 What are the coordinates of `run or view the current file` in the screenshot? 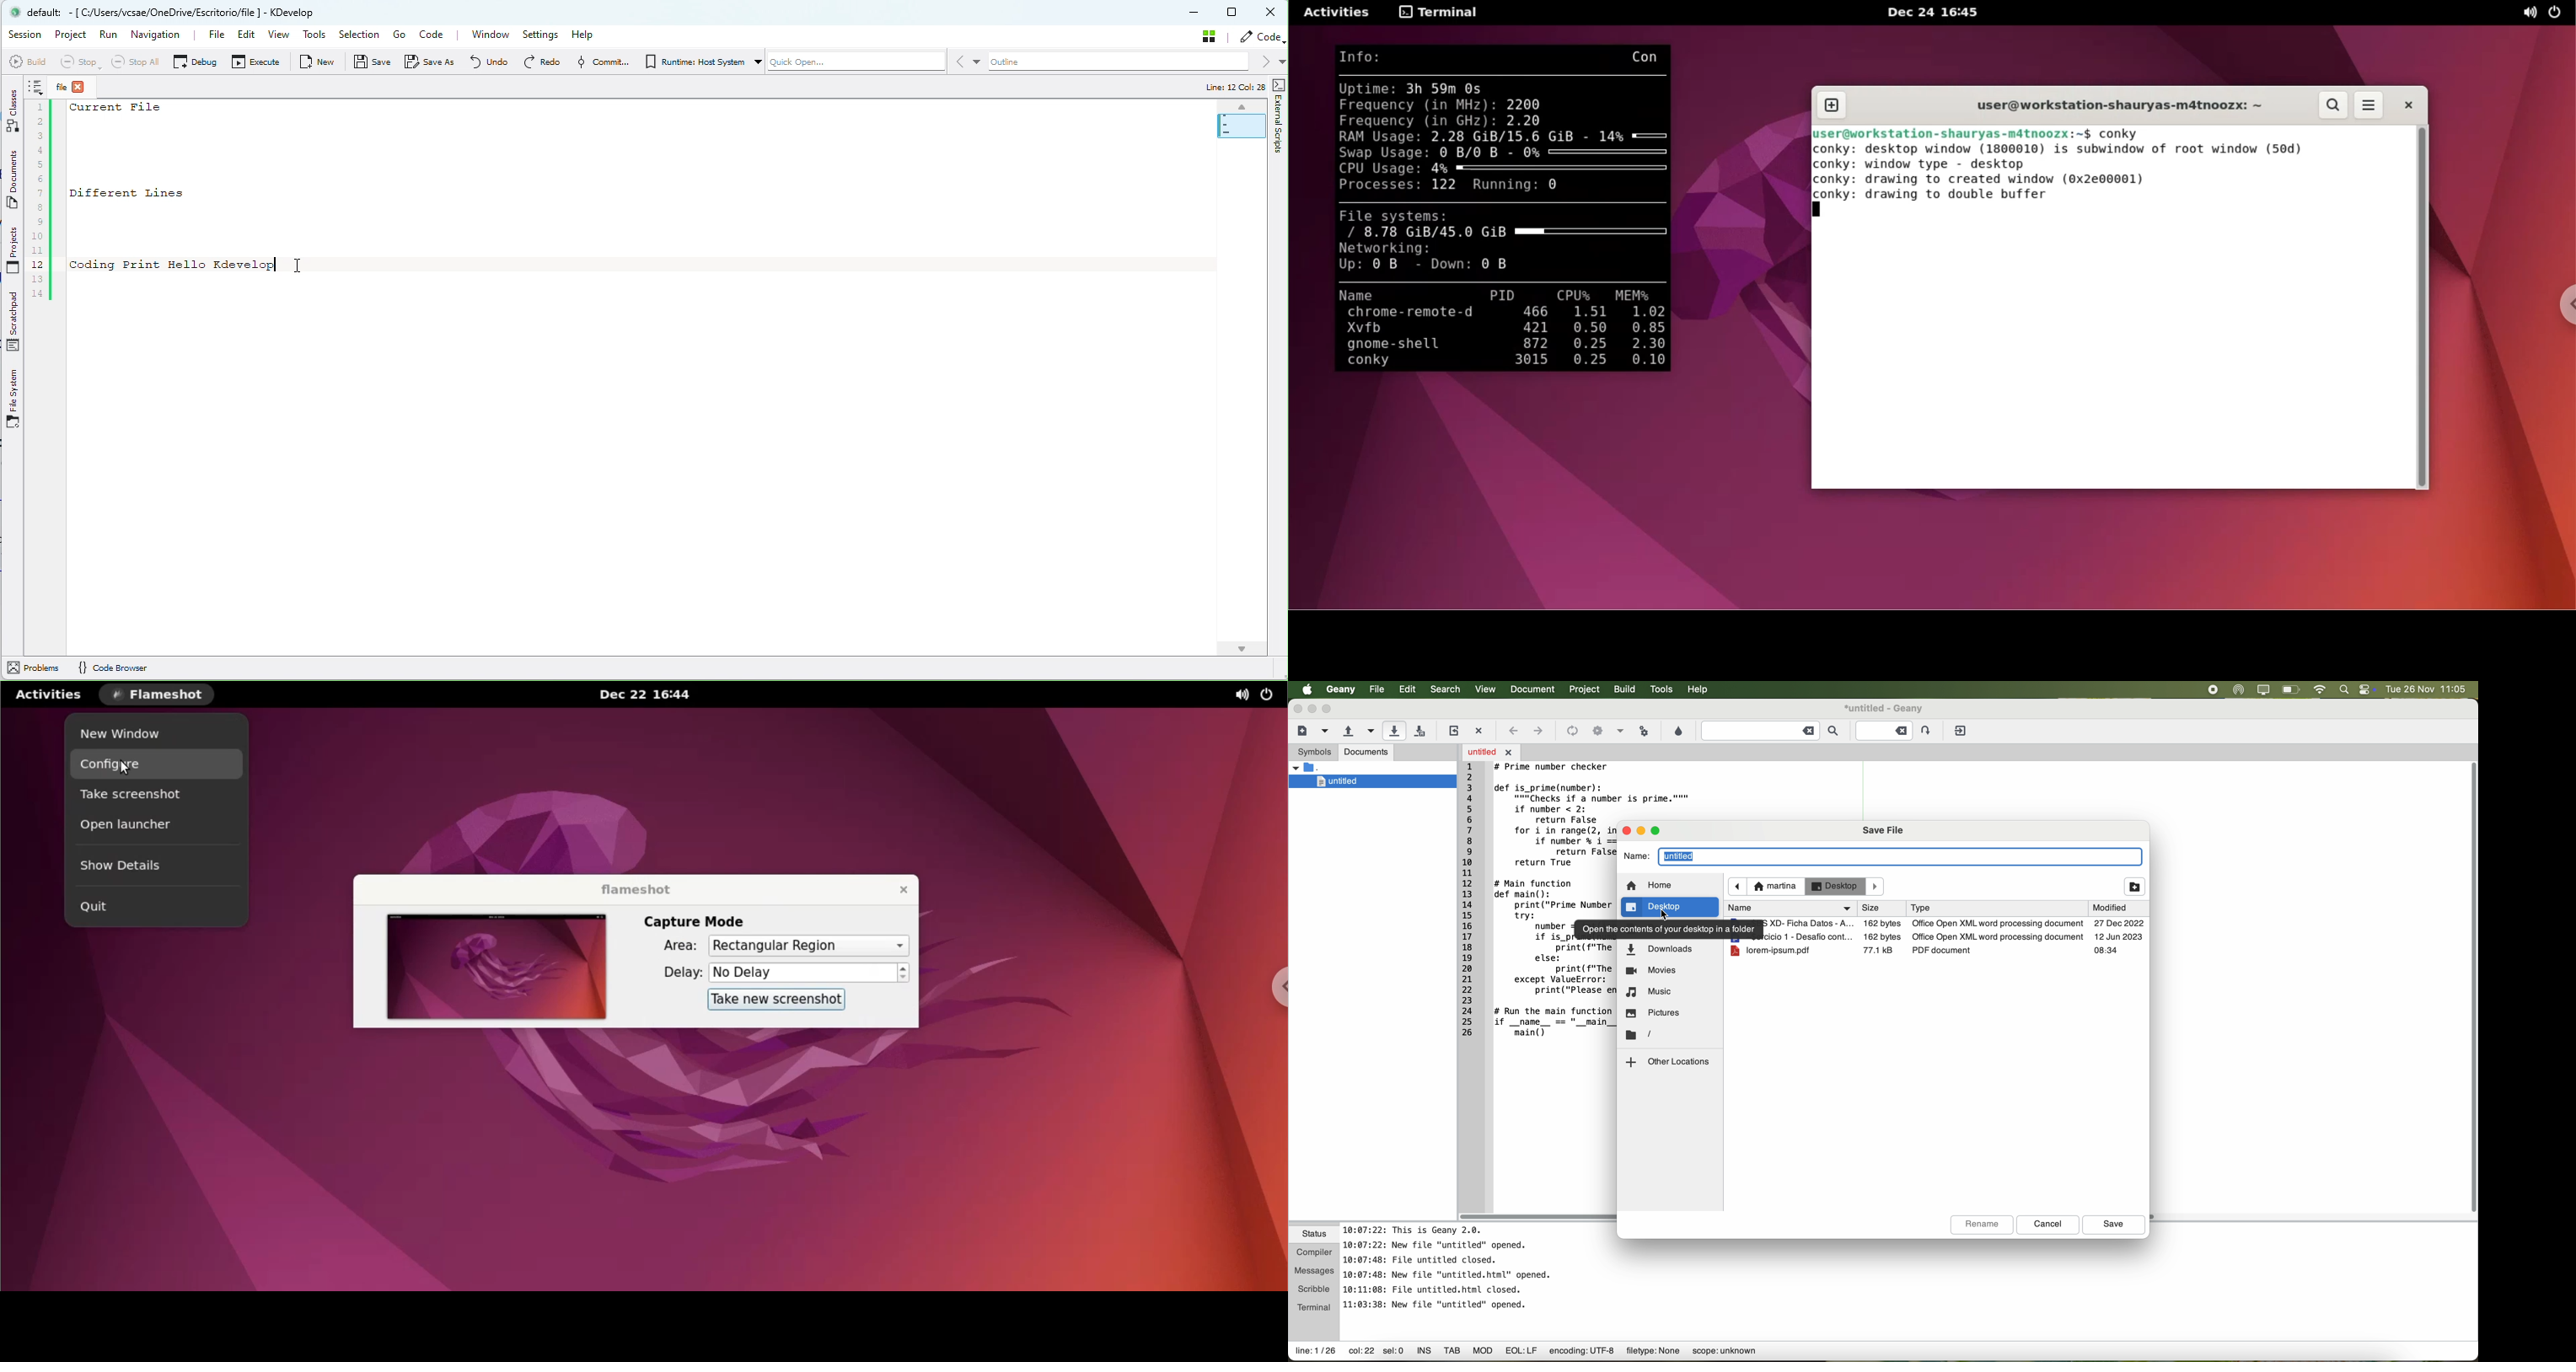 It's located at (1645, 731).